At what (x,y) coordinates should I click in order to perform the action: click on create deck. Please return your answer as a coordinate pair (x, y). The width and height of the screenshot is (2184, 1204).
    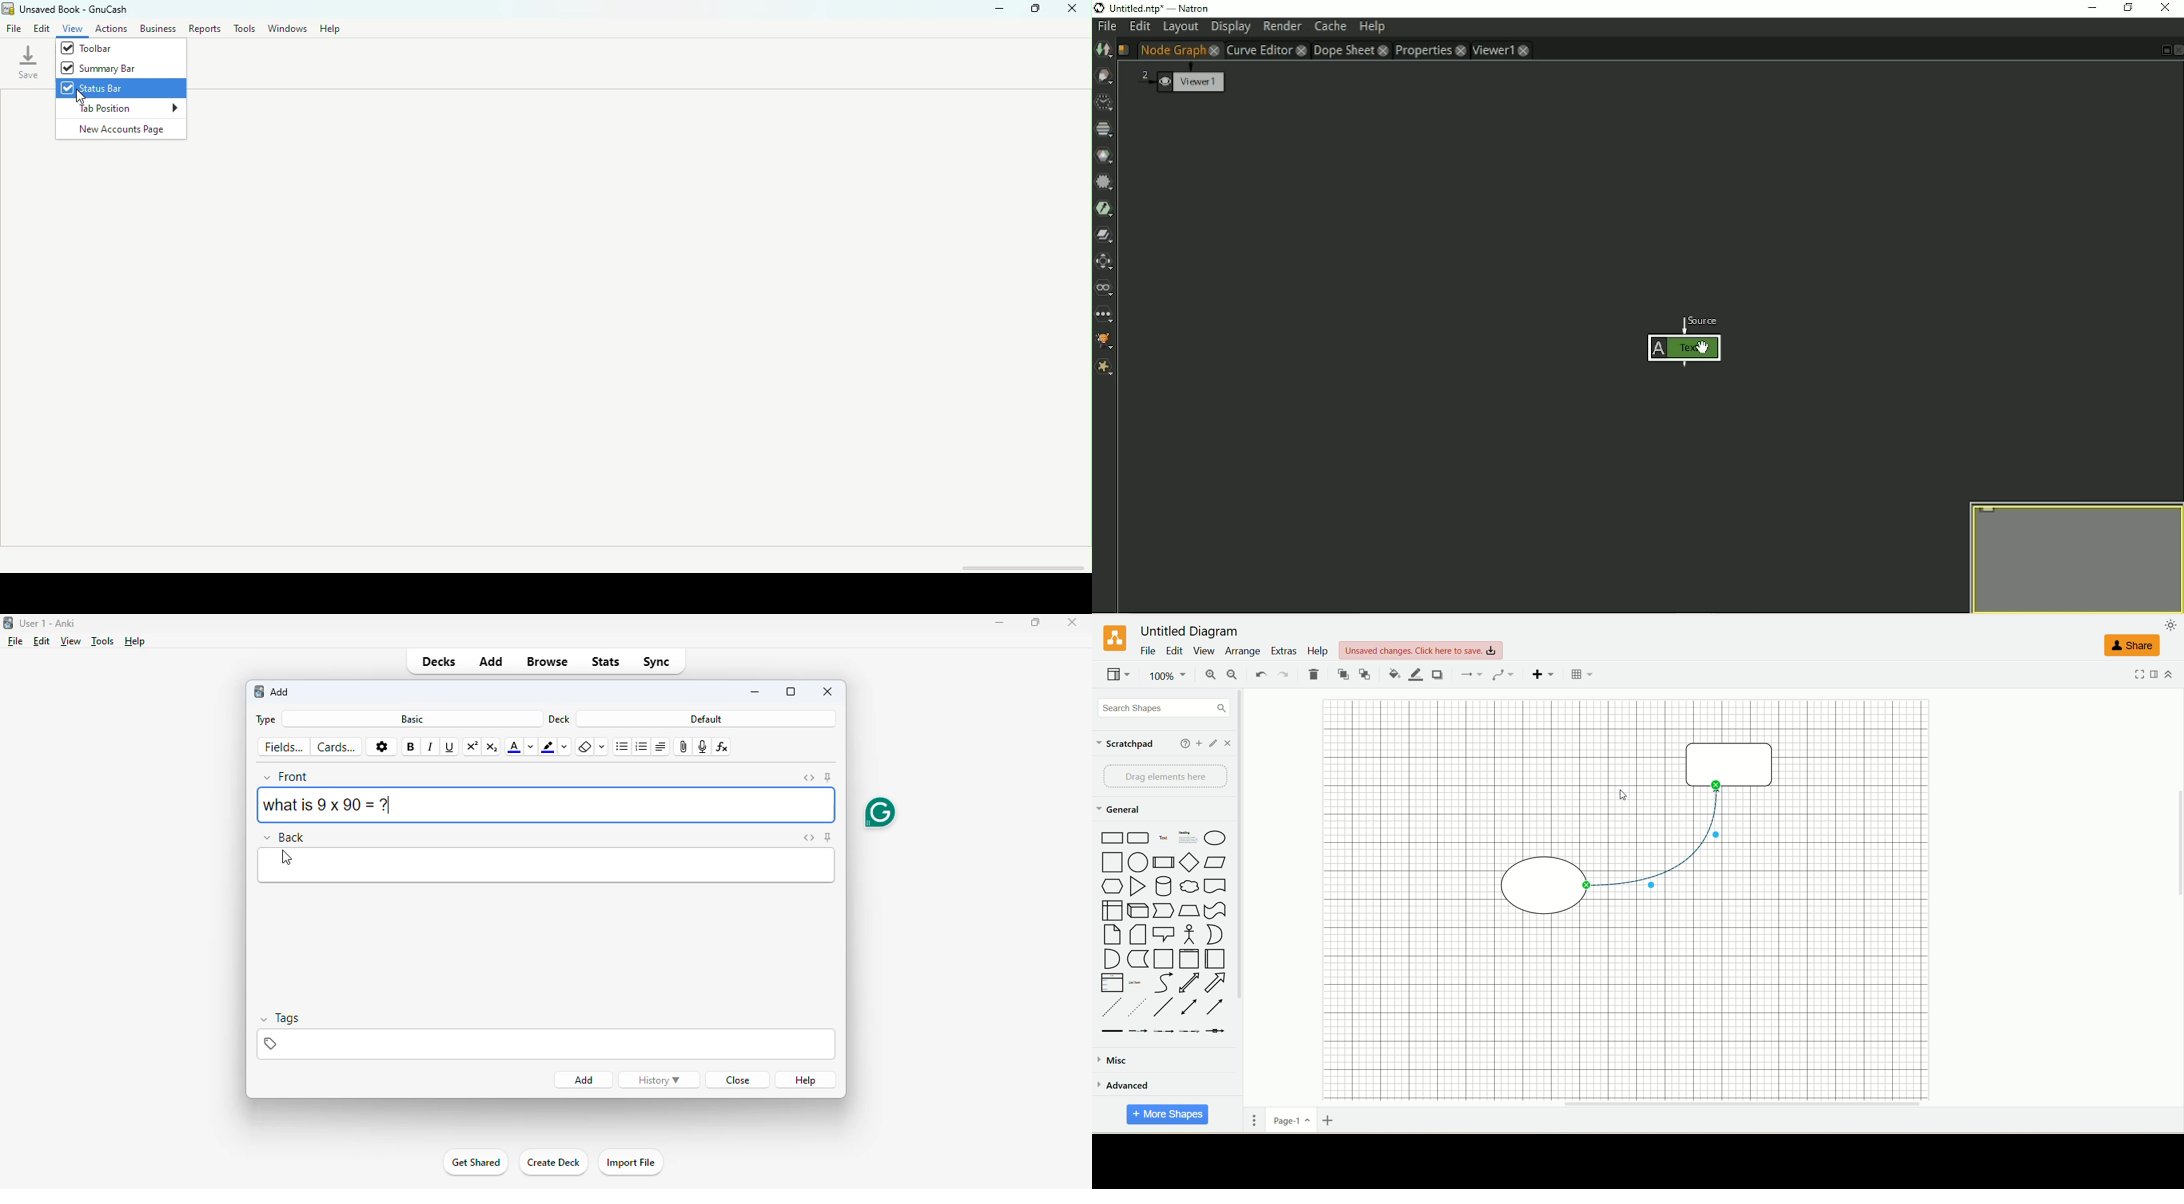
    Looking at the image, I should click on (553, 1163).